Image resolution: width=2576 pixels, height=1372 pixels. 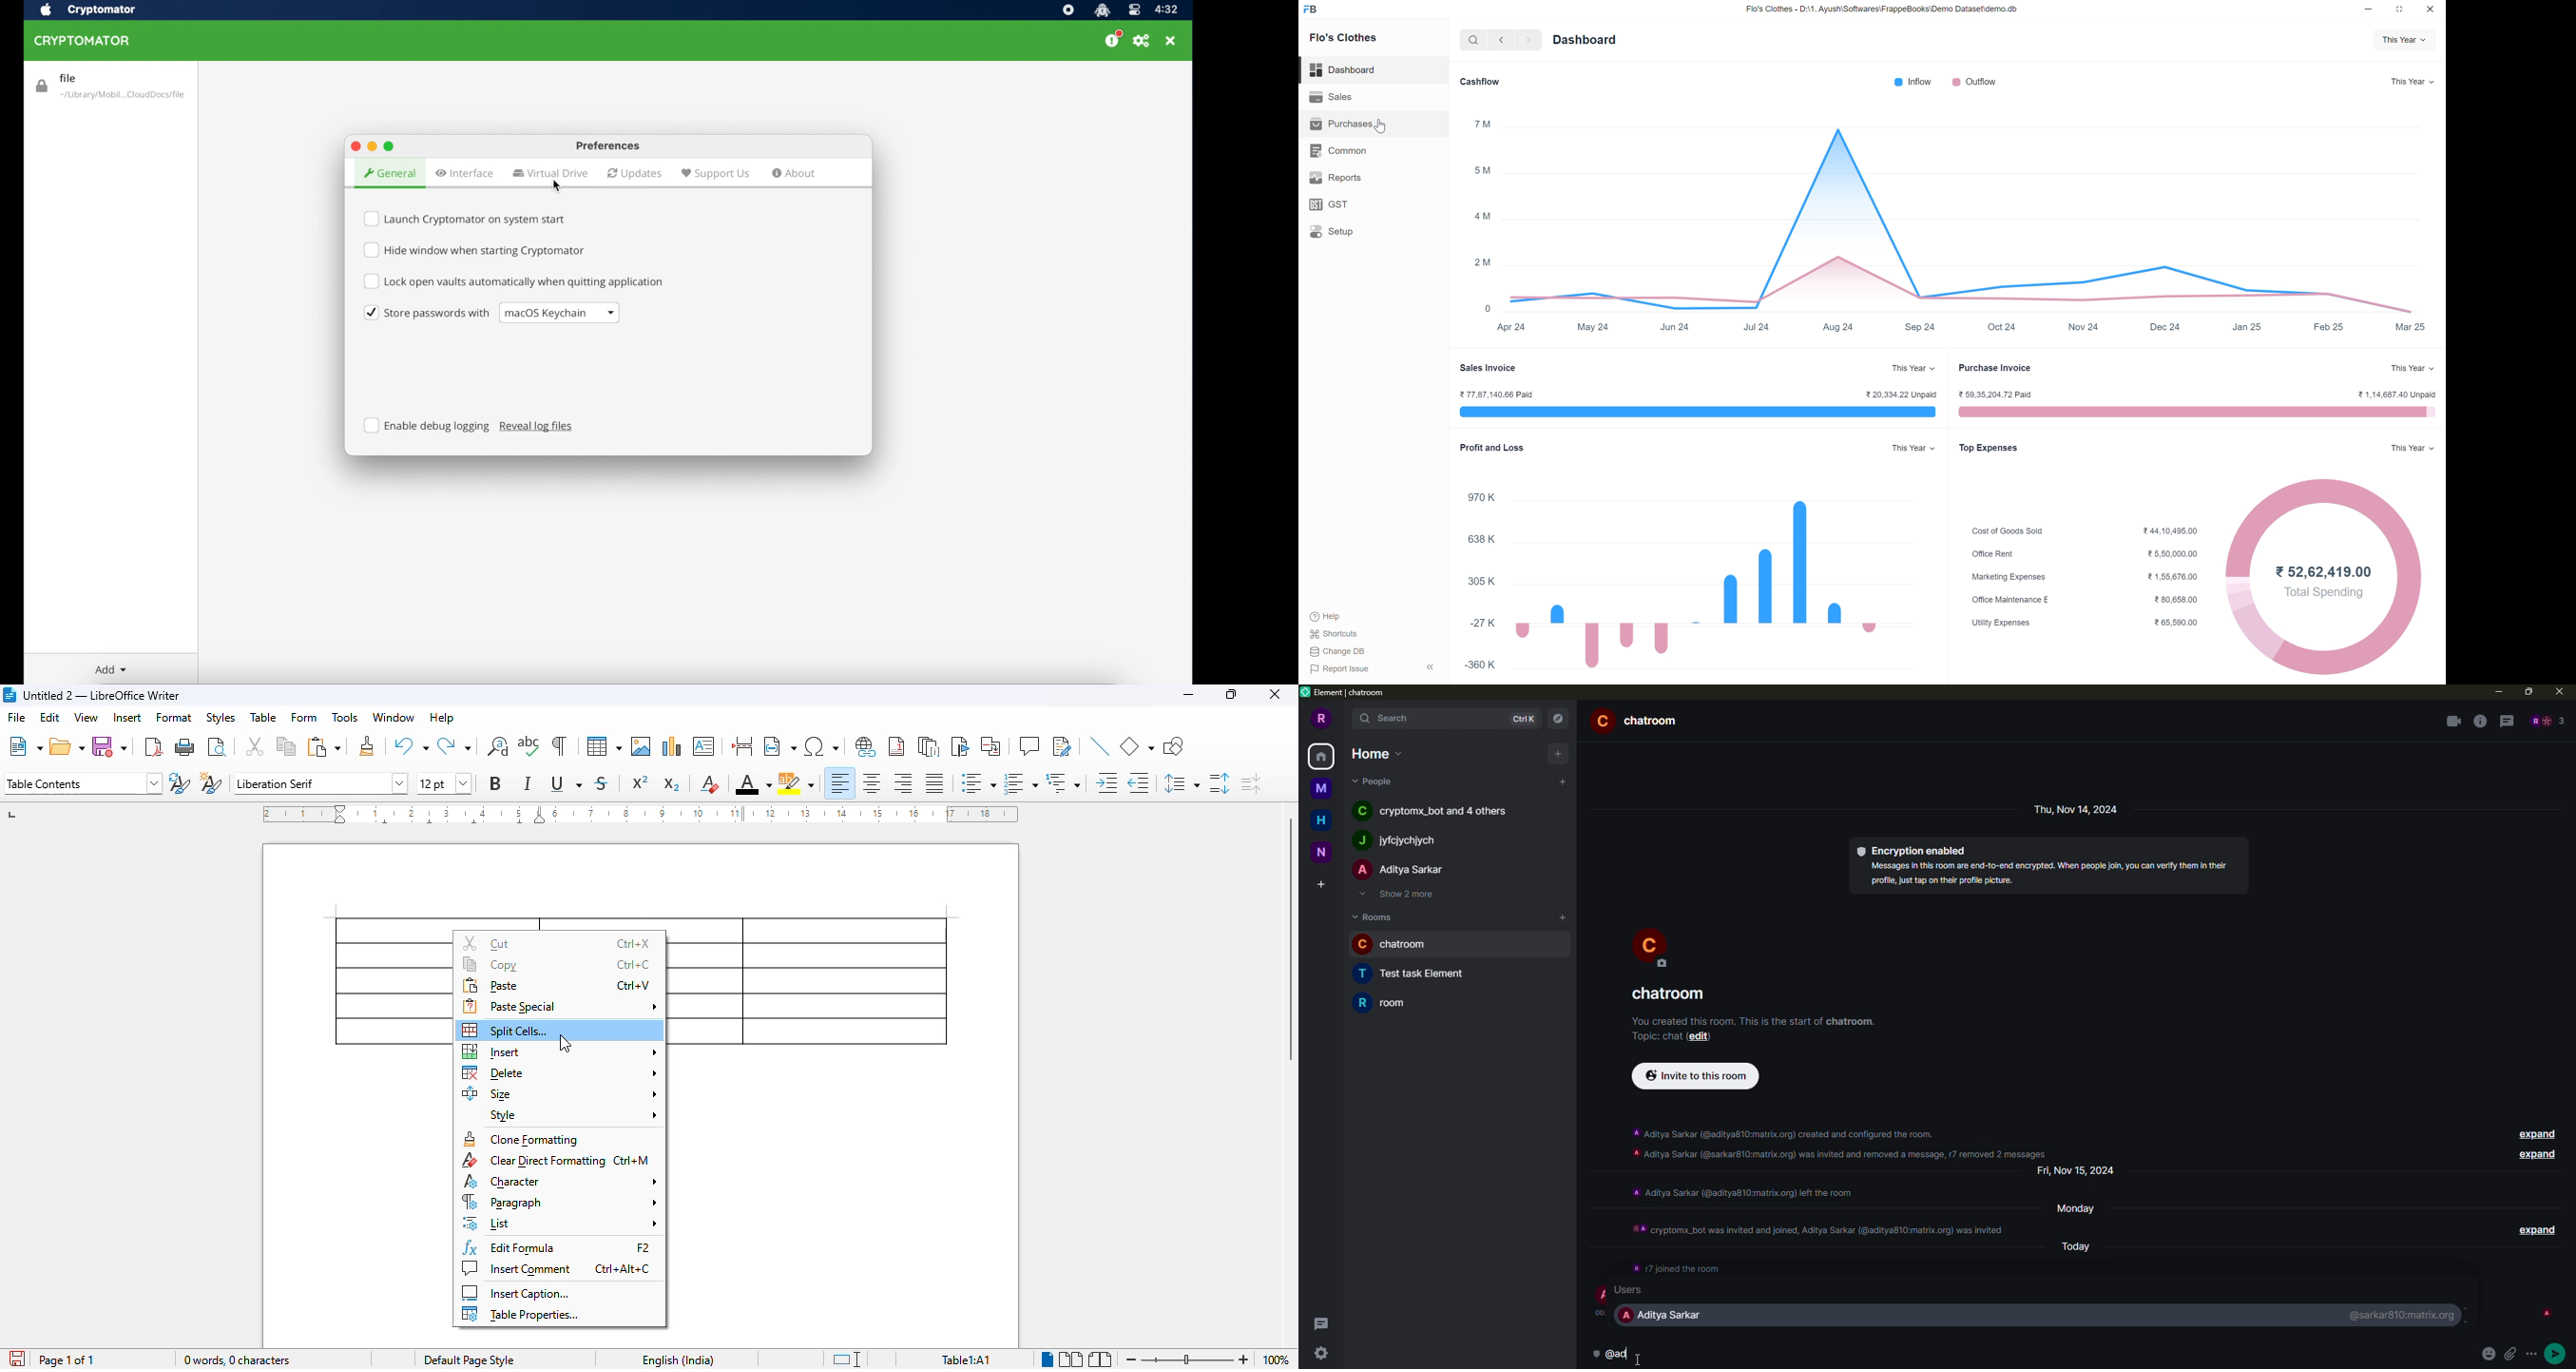 I want to click on ₹ 1,55,676.00, so click(x=2173, y=577).